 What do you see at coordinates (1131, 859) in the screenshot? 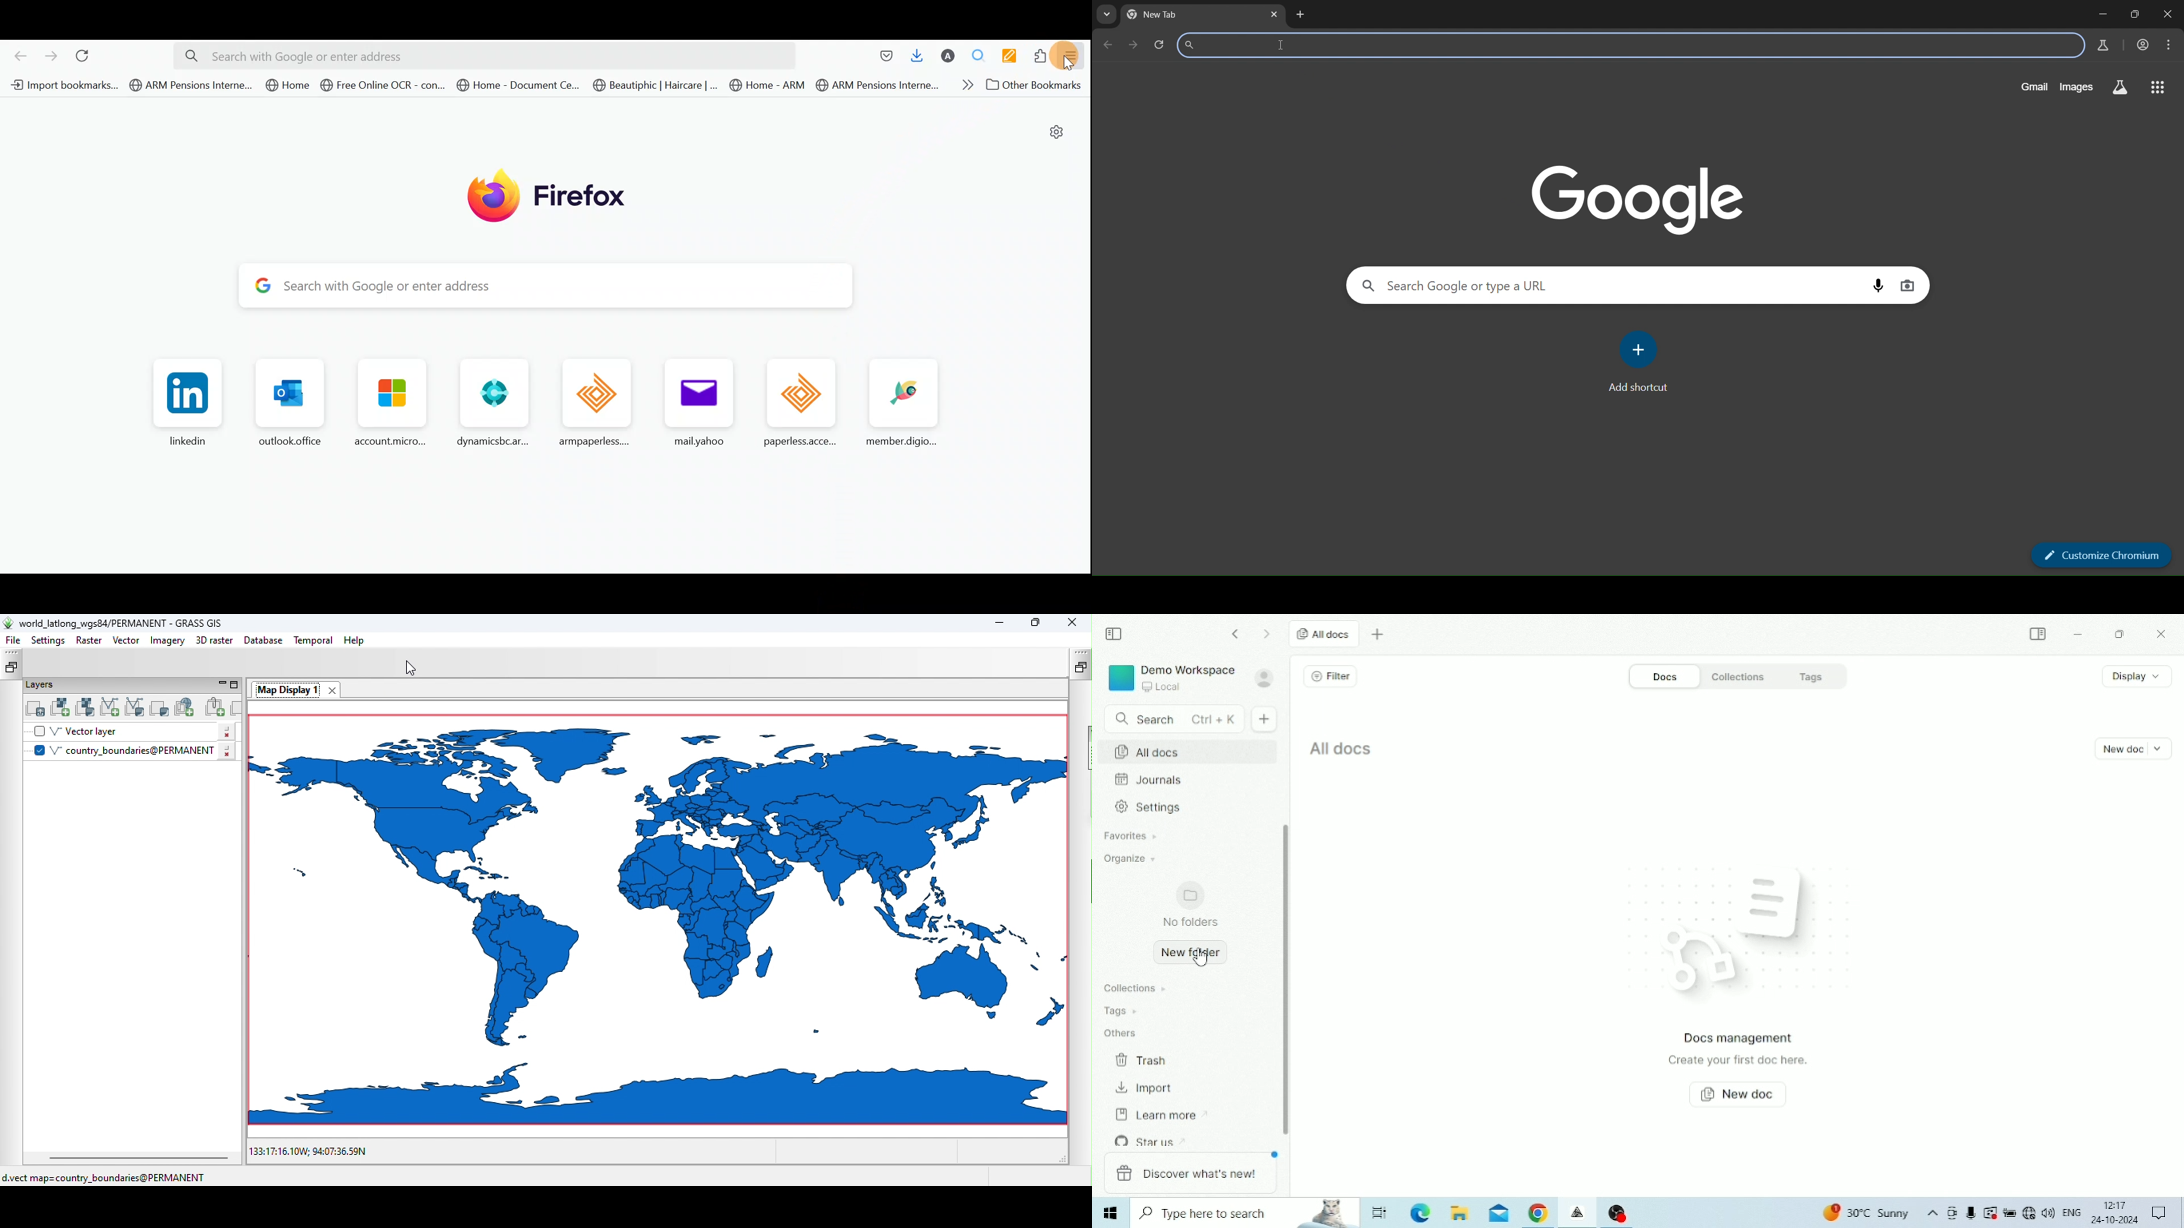
I see `Organize` at bounding box center [1131, 859].